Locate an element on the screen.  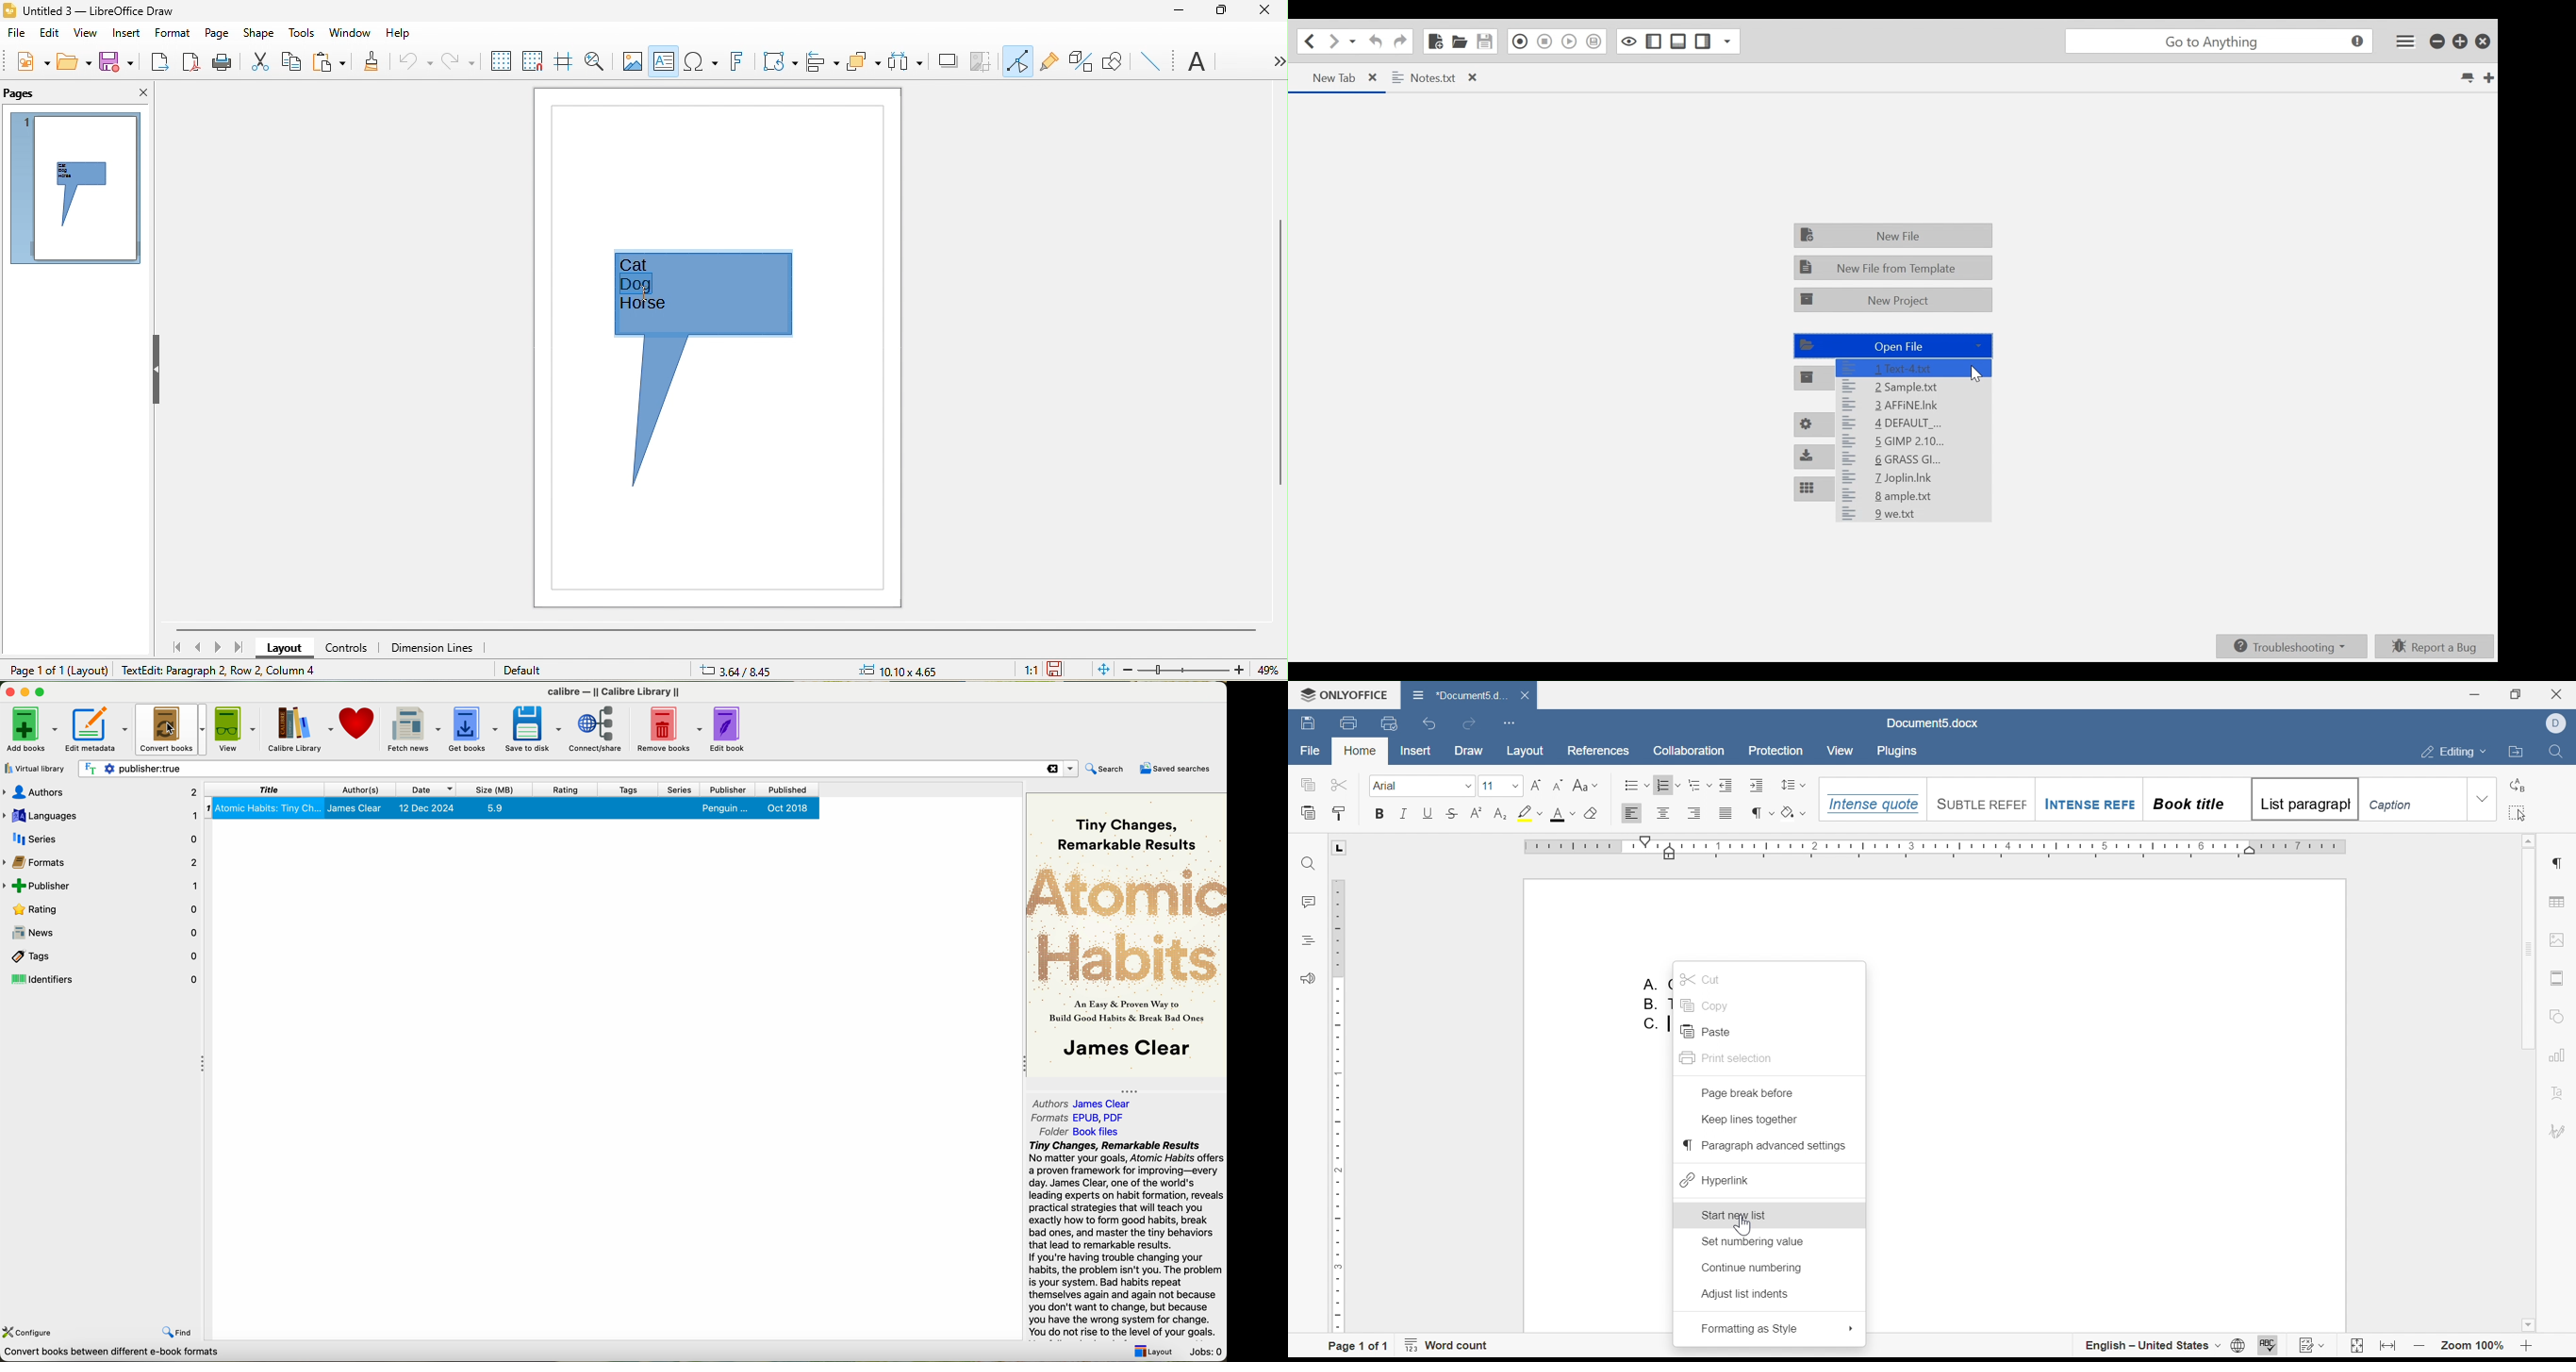
fetch news is located at coordinates (413, 729).